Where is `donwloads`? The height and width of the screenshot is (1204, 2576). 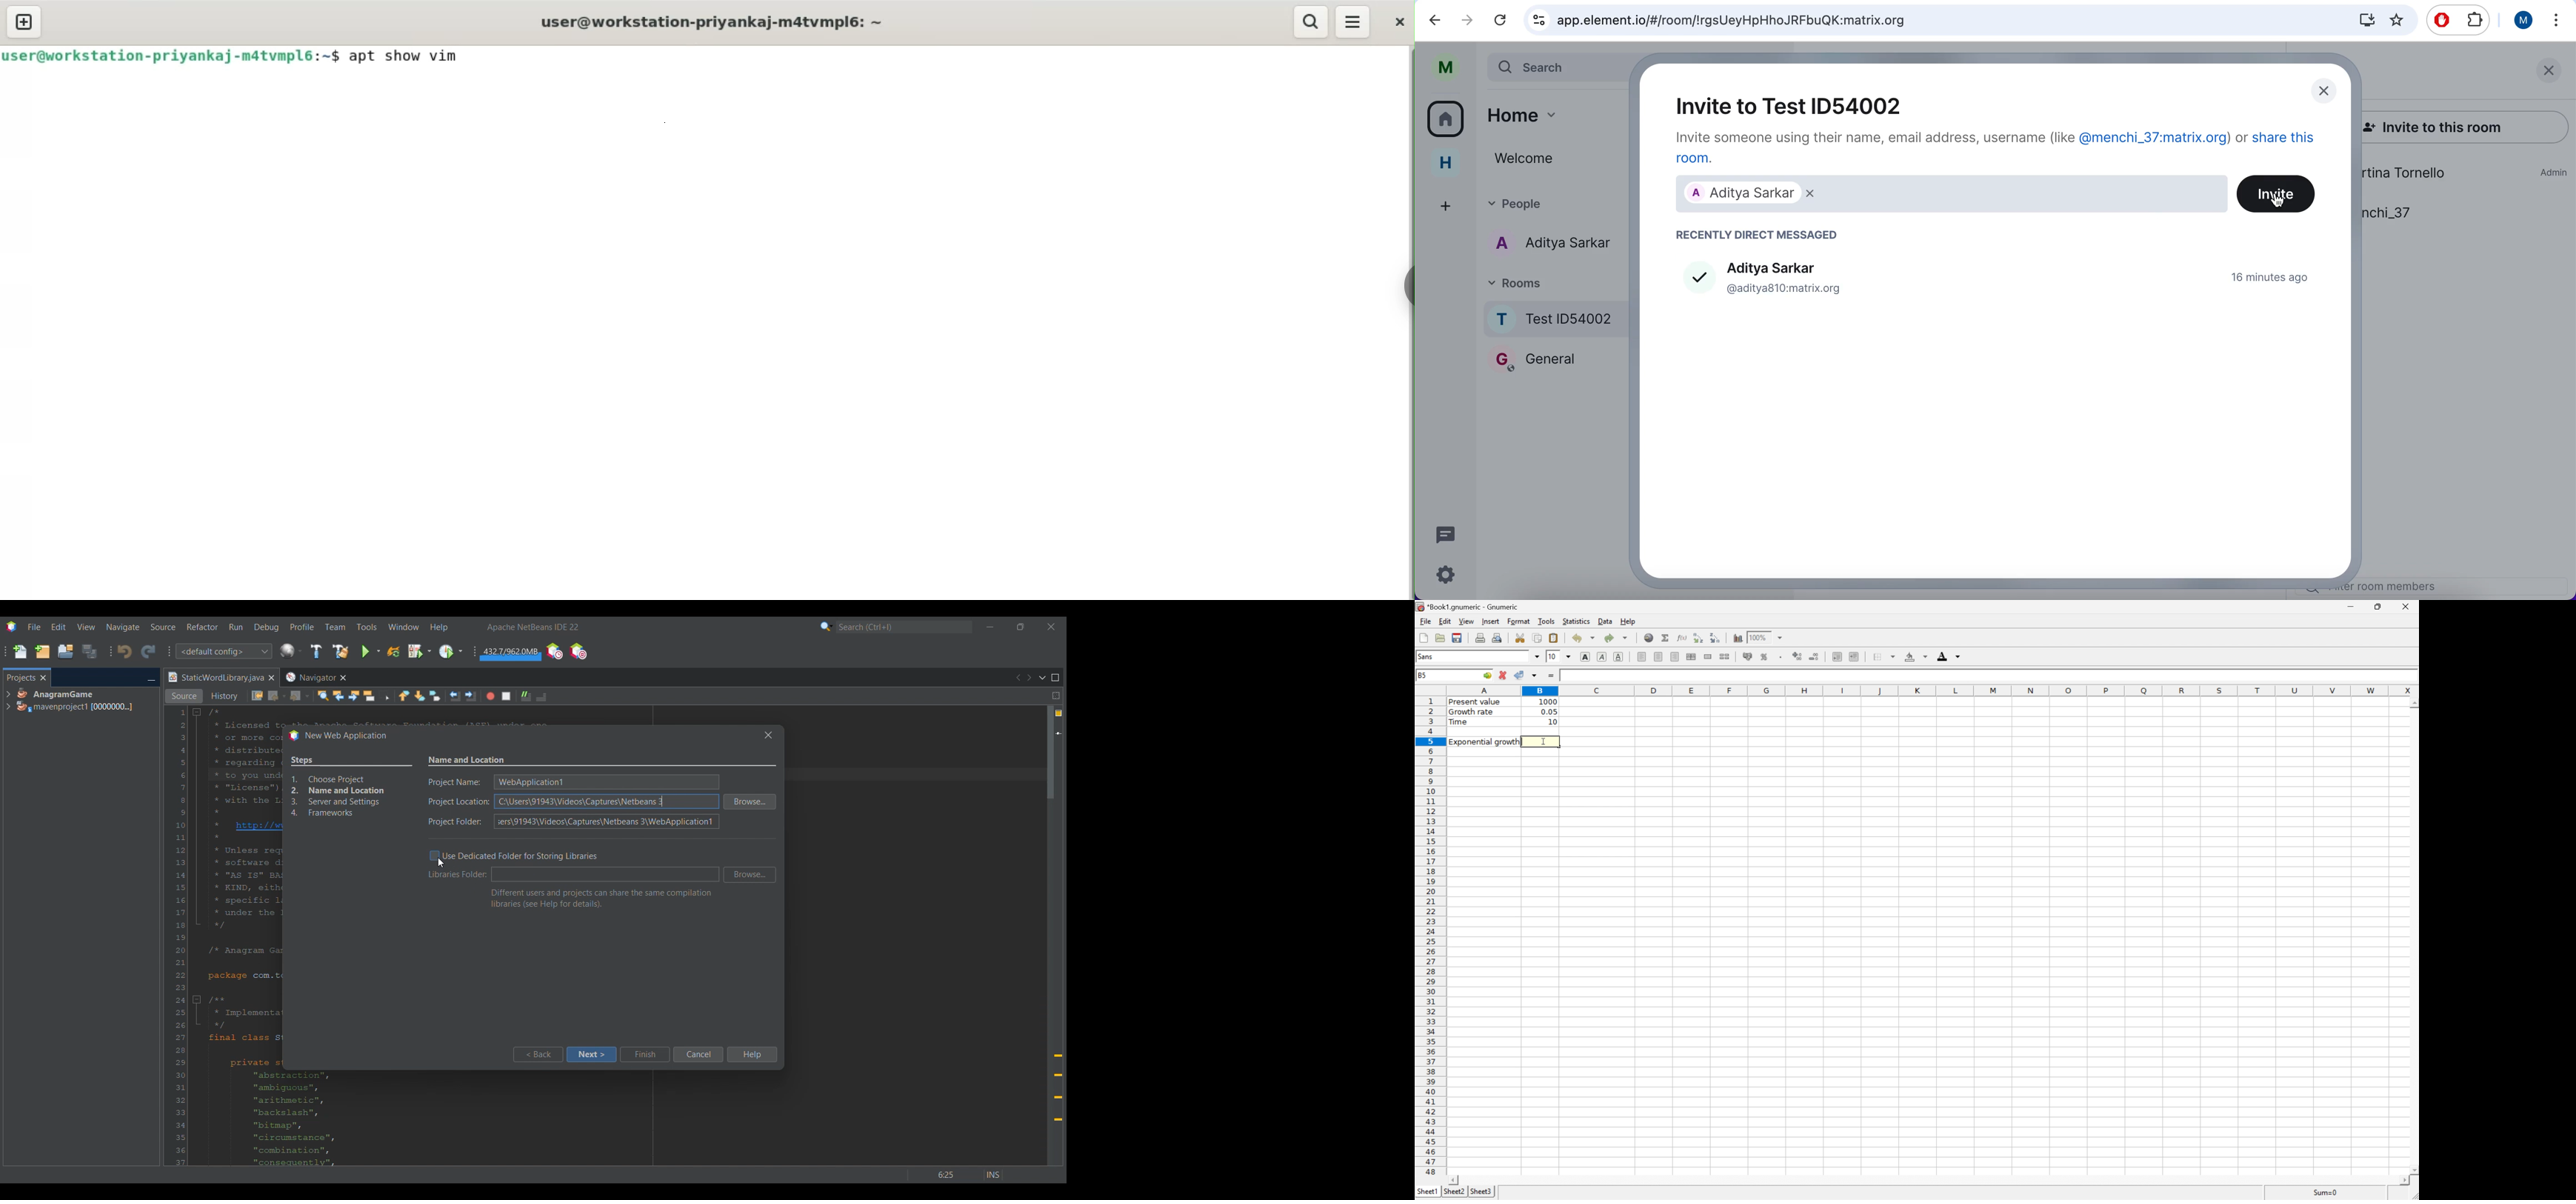
donwloads is located at coordinates (2364, 21).